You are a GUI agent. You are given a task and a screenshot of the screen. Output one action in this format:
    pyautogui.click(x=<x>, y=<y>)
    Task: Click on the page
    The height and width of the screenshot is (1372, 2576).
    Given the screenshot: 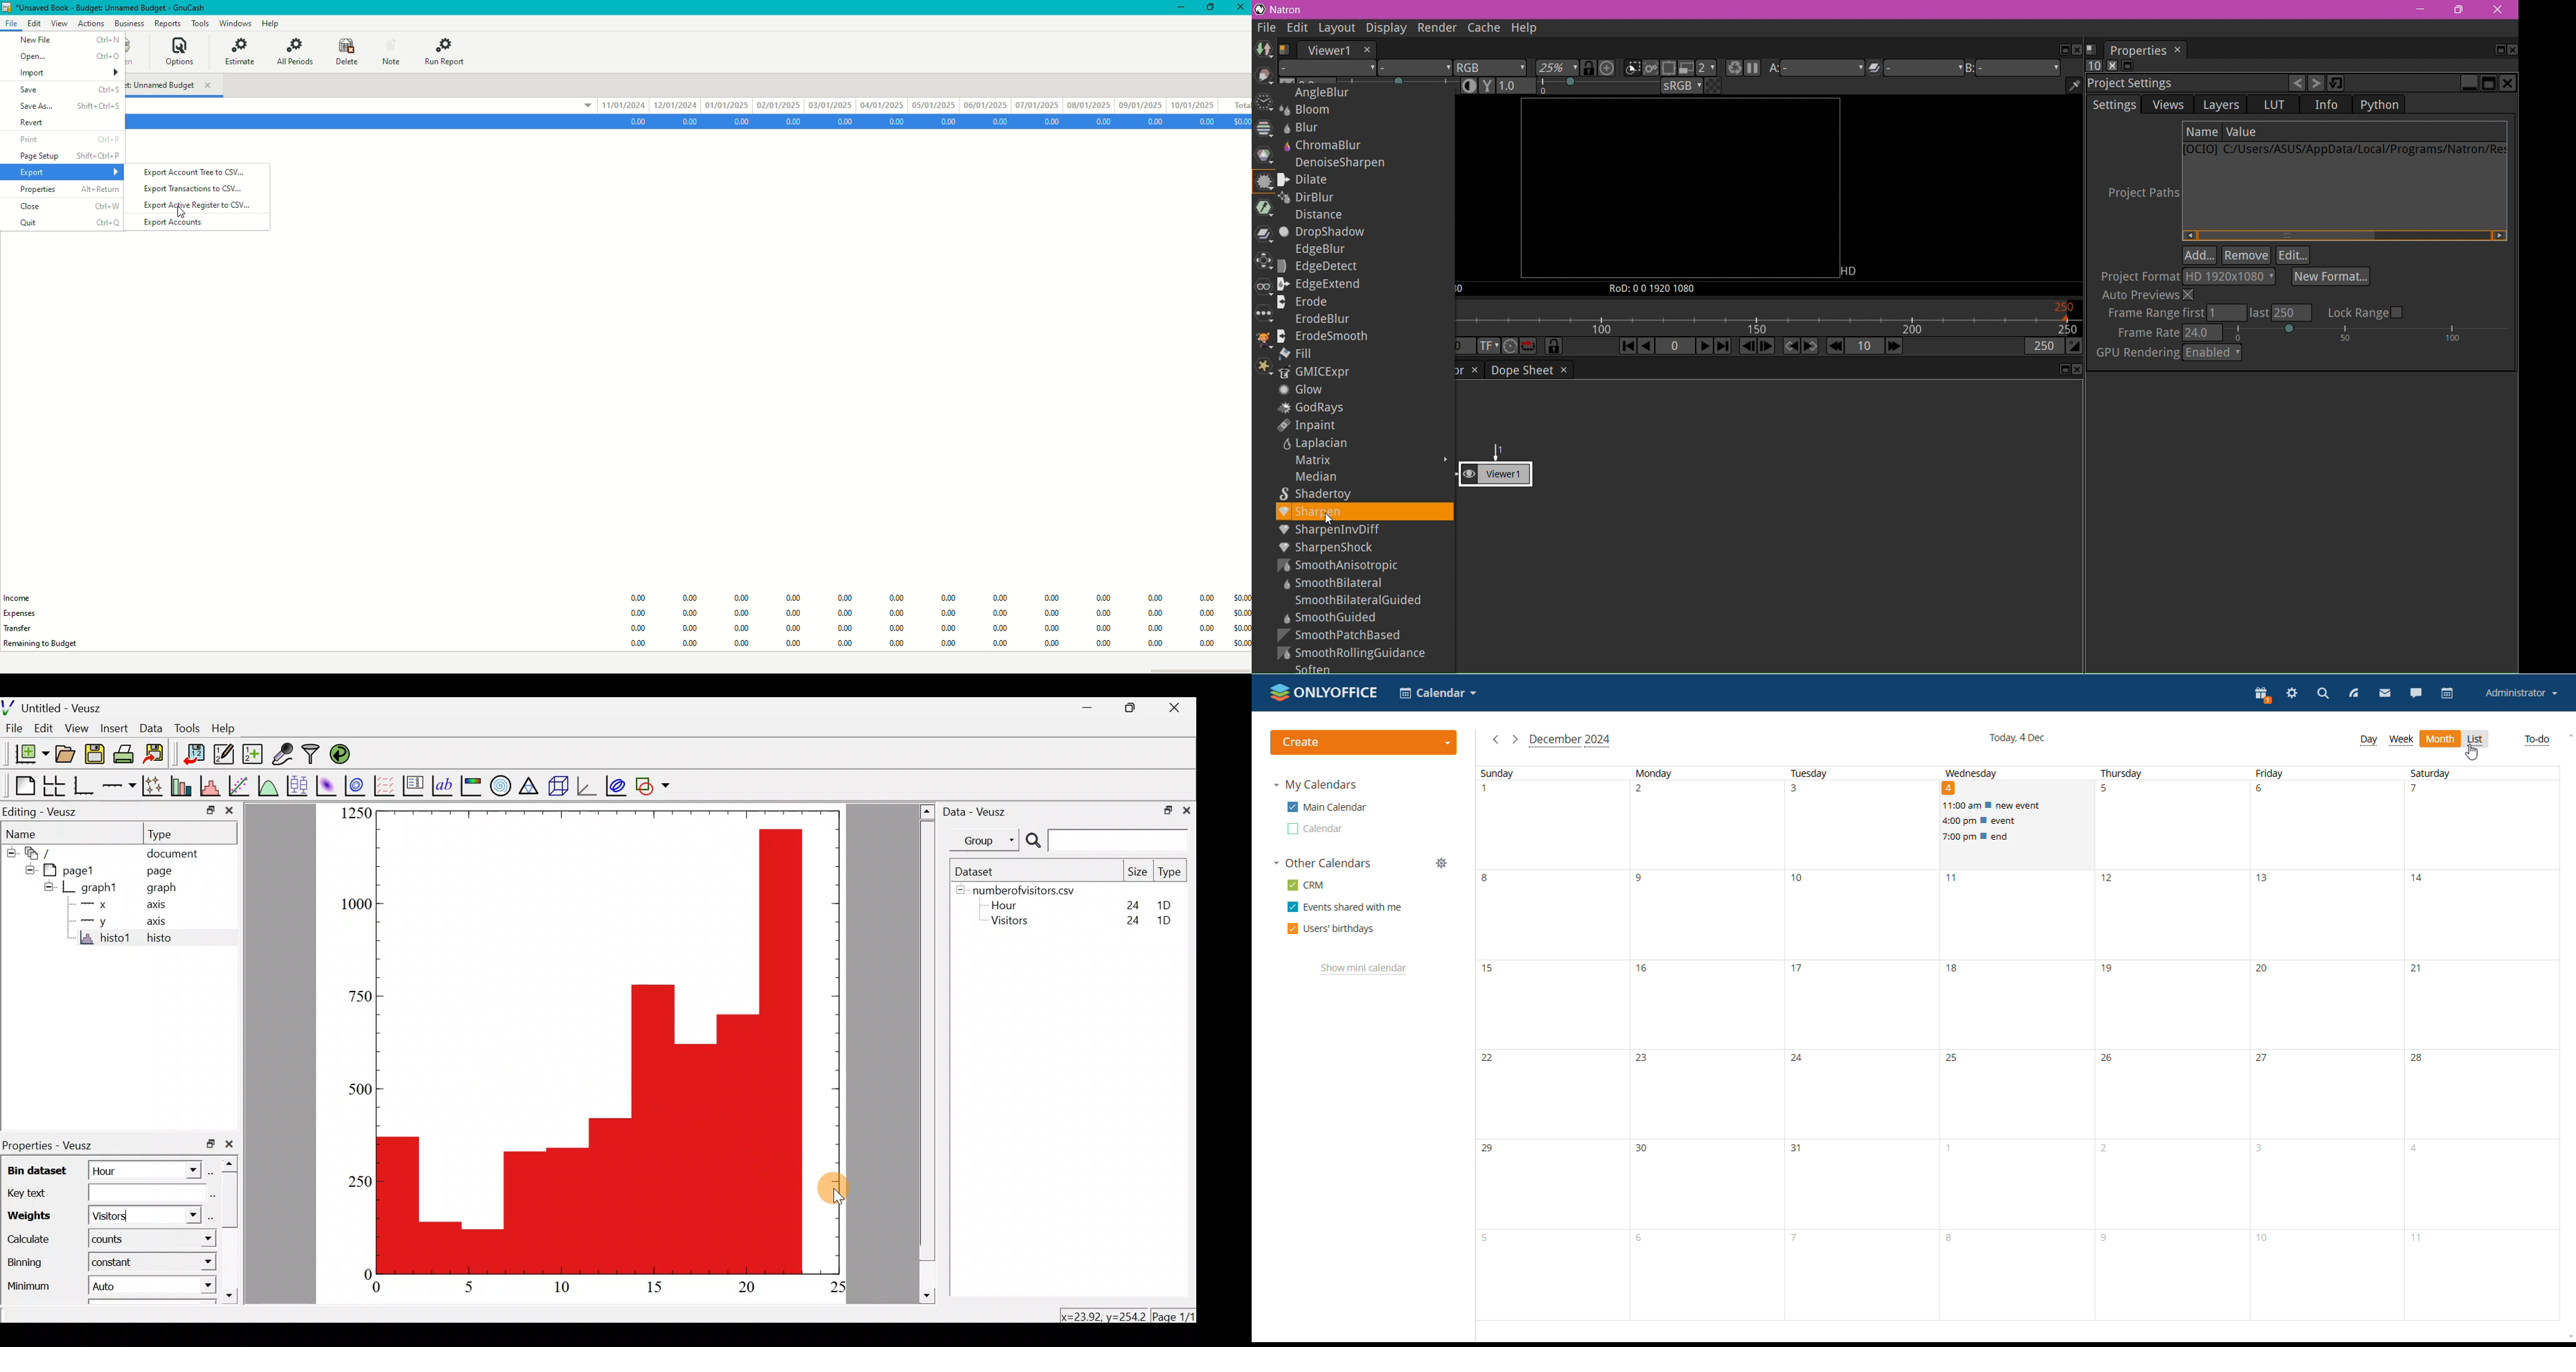 What is the action you would take?
    pyautogui.click(x=161, y=871)
    